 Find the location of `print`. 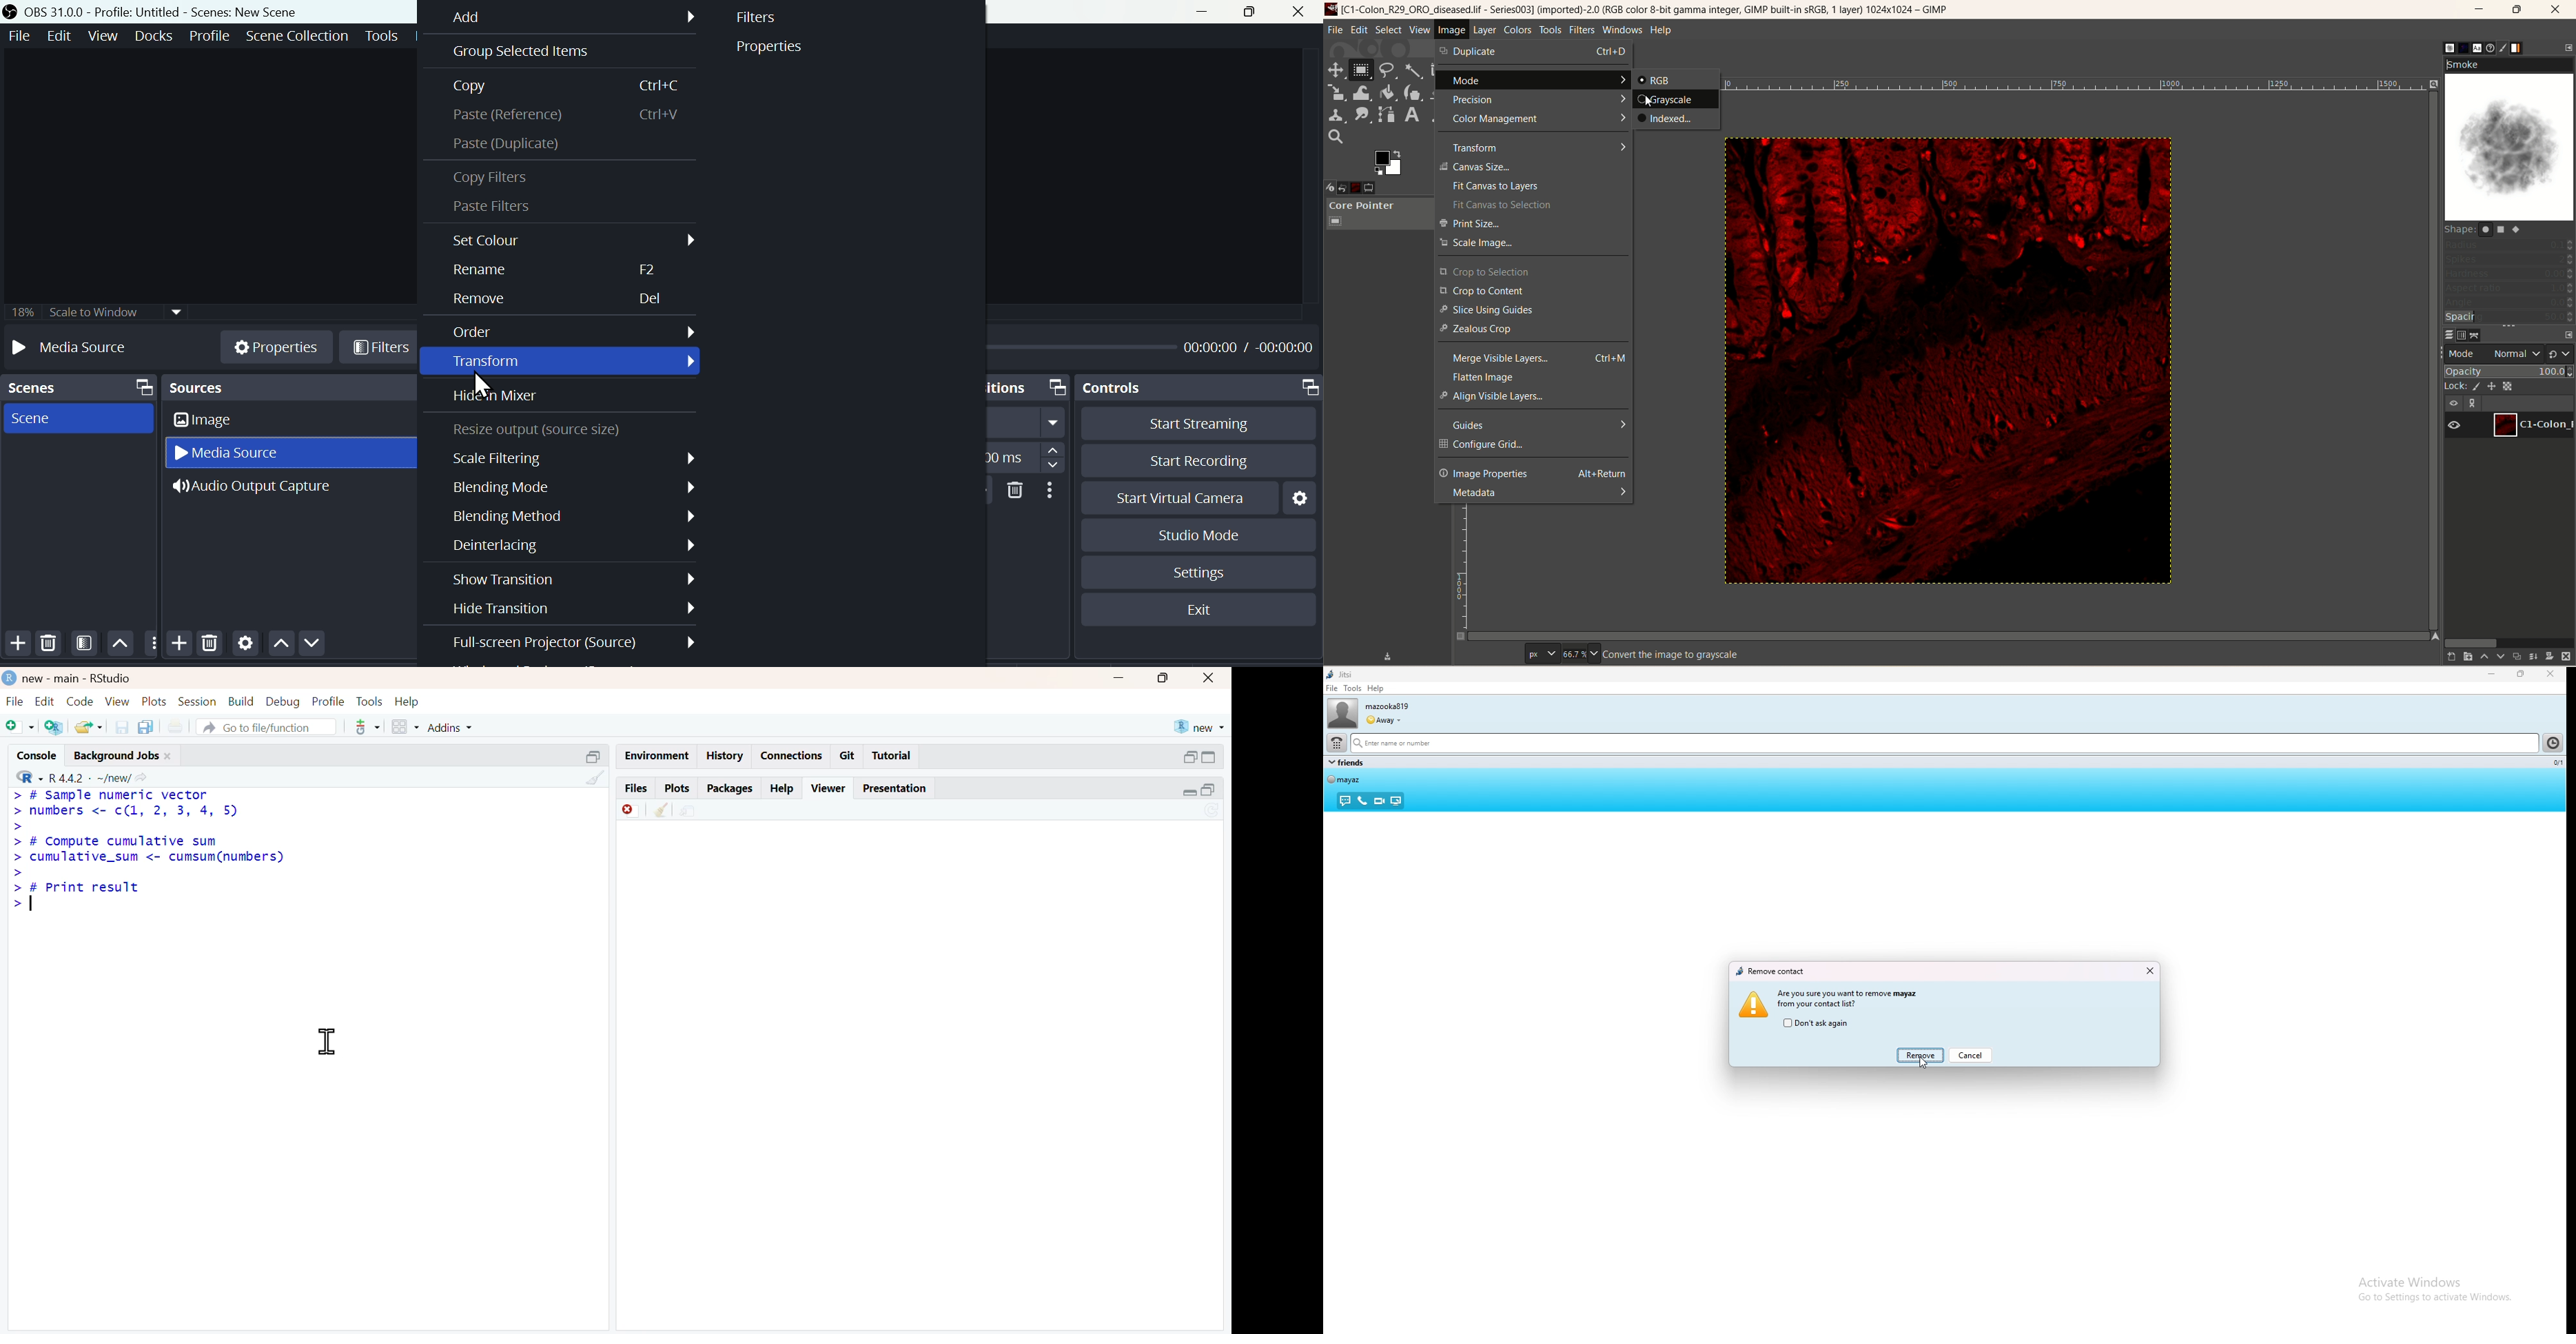

print is located at coordinates (176, 726).